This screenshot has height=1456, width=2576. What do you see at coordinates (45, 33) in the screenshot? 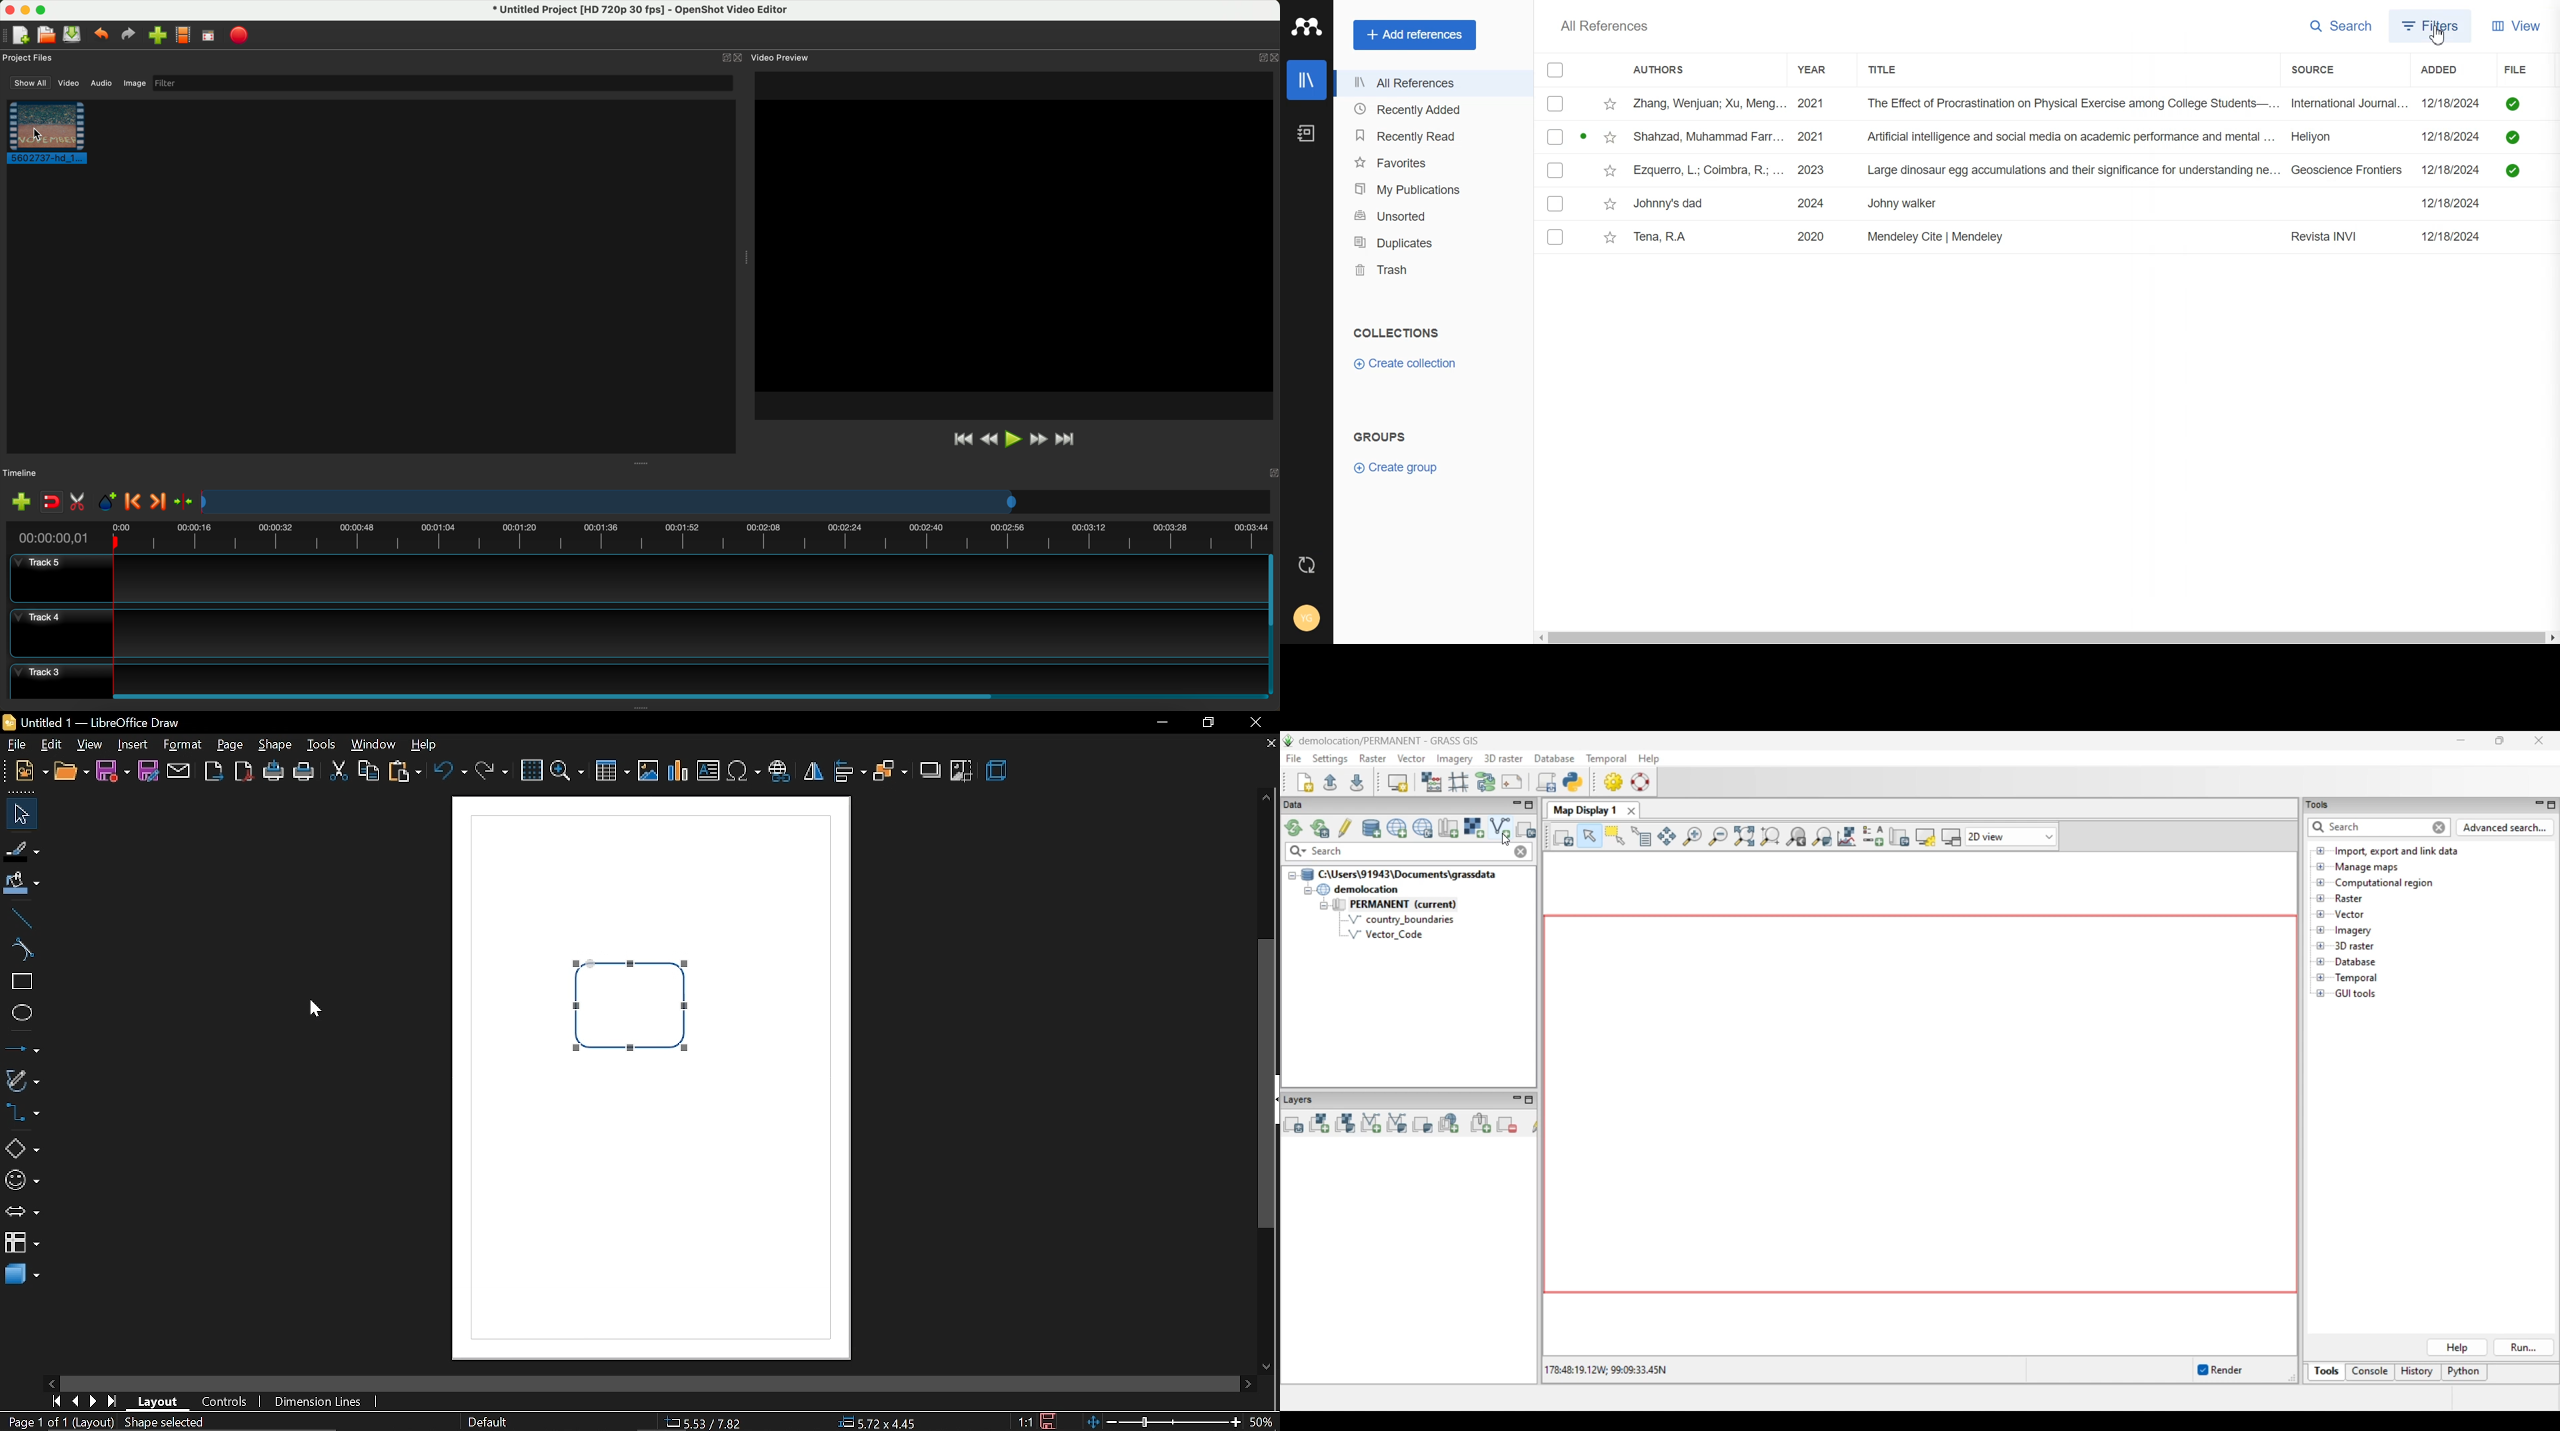
I see `open project` at bounding box center [45, 33].